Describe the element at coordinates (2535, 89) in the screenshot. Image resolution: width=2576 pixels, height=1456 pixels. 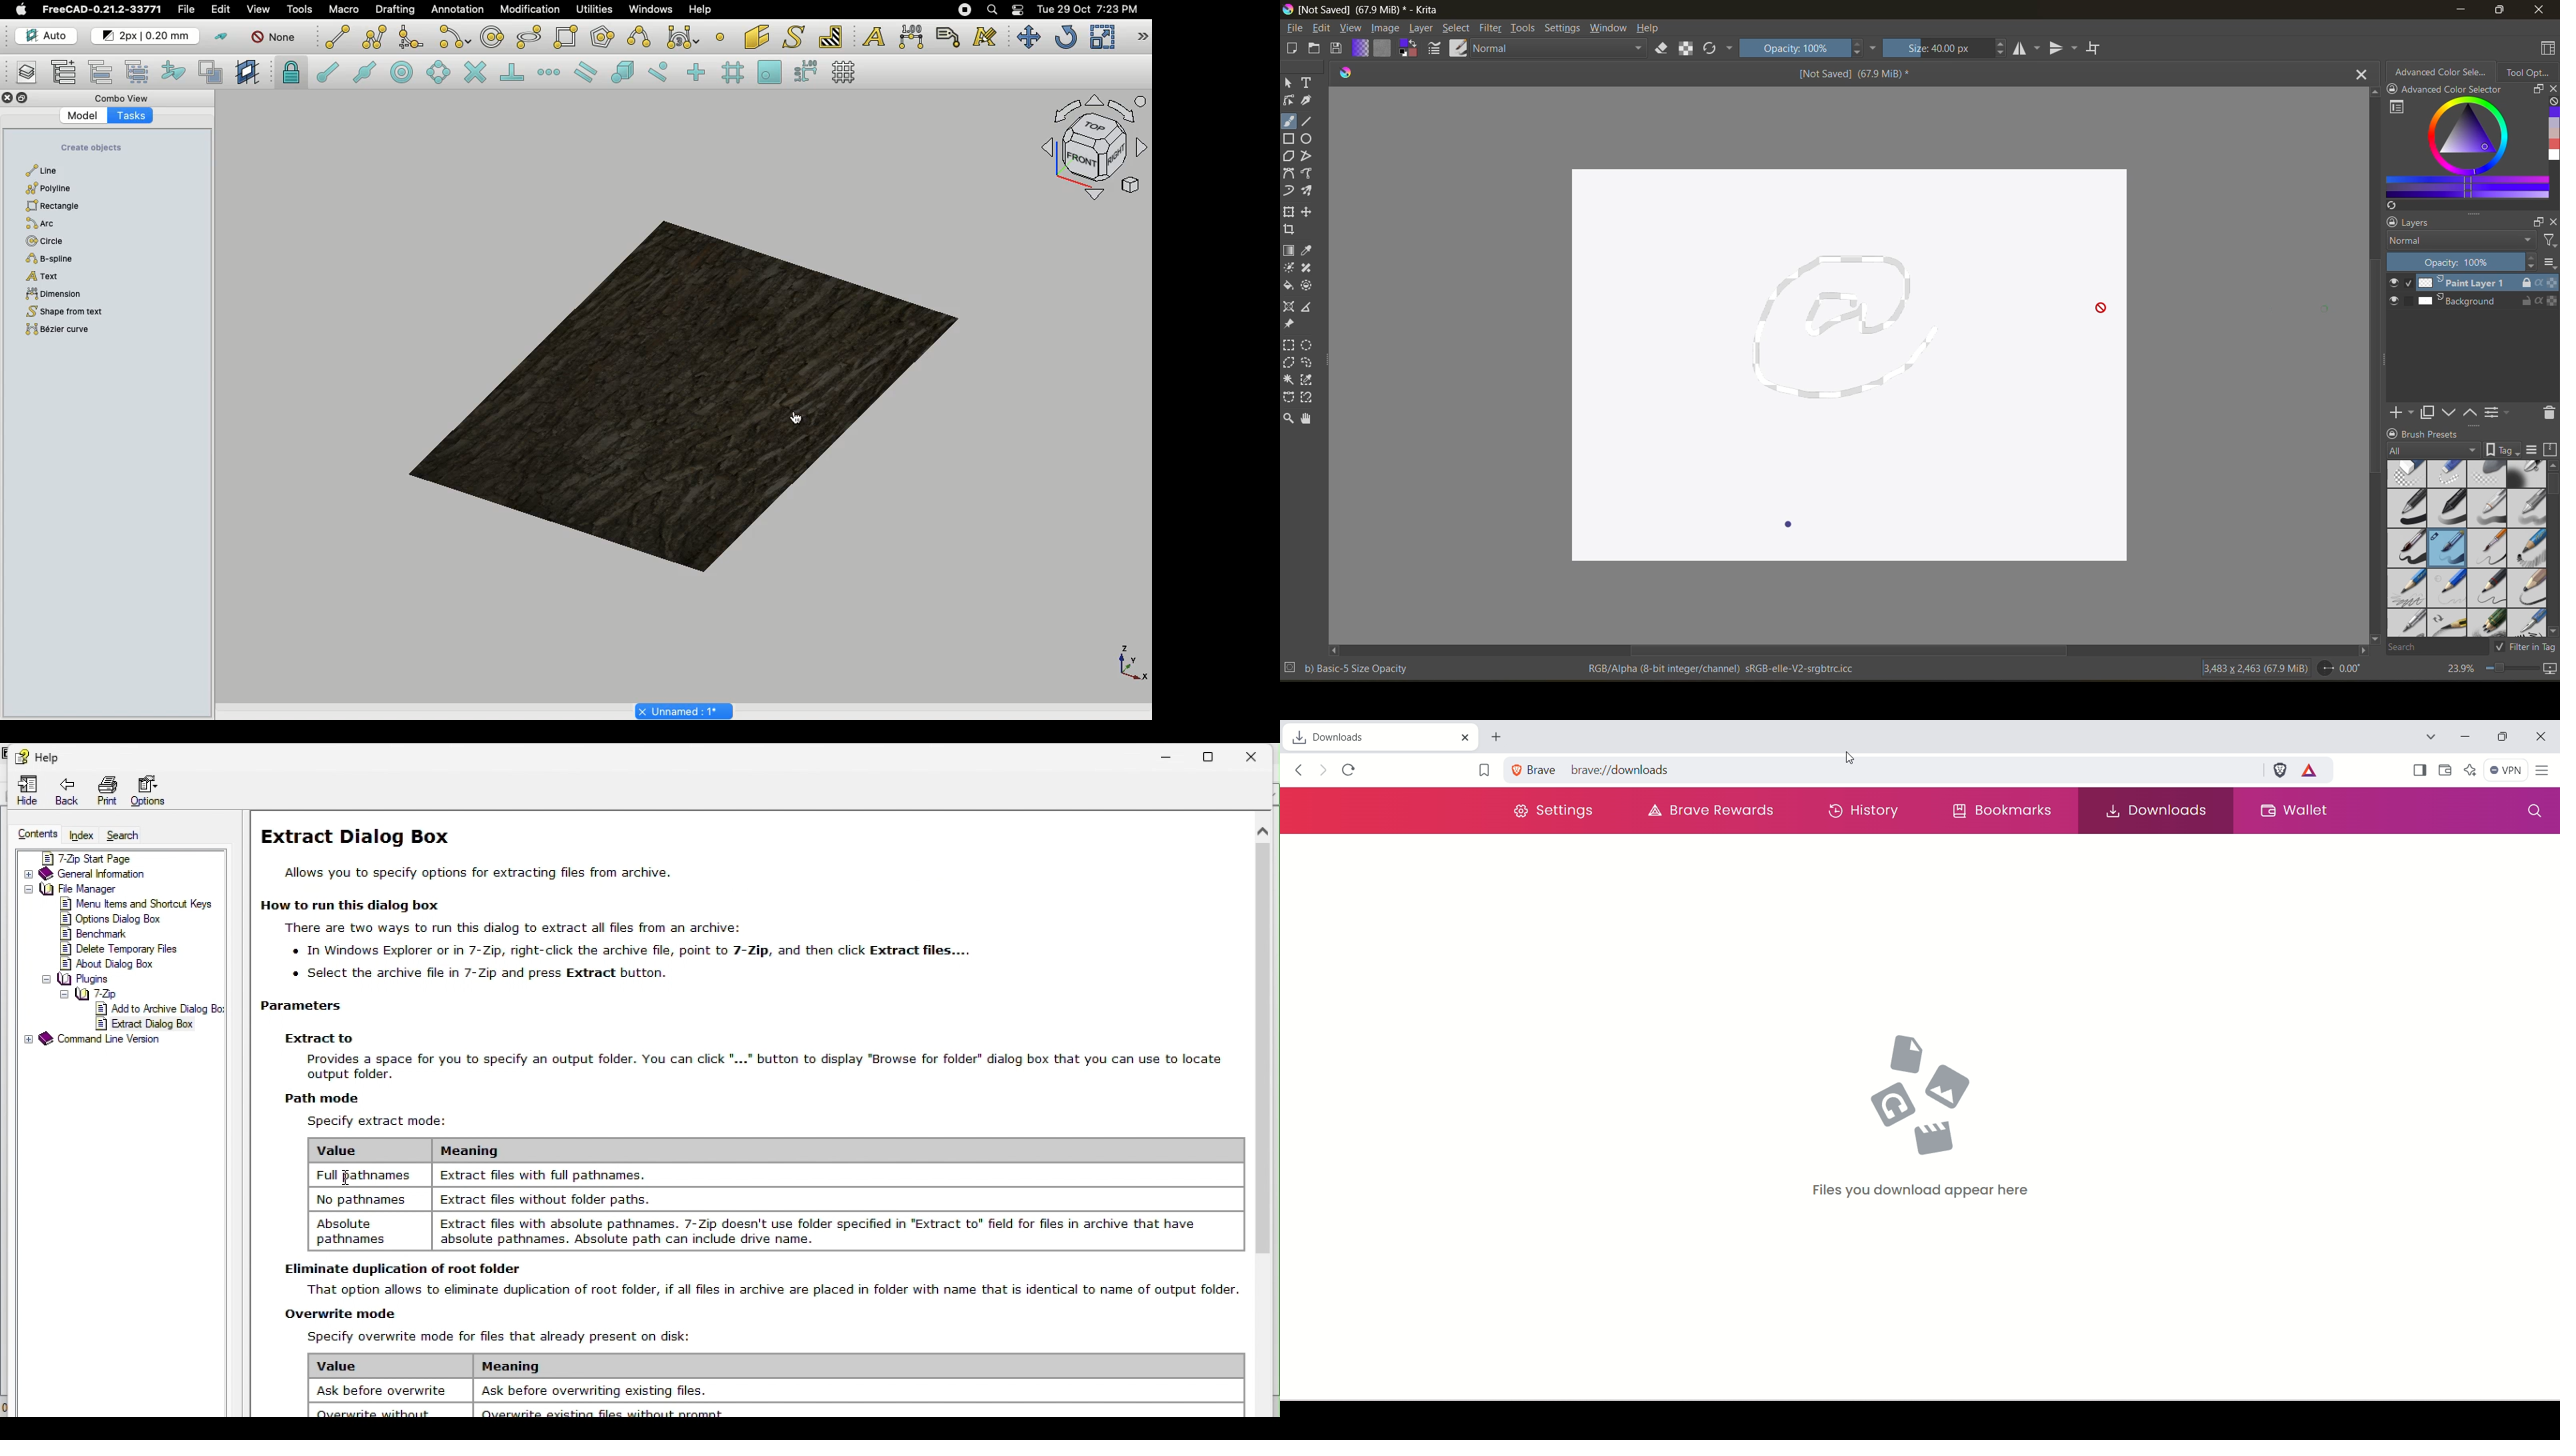
I see `resize` at that location.